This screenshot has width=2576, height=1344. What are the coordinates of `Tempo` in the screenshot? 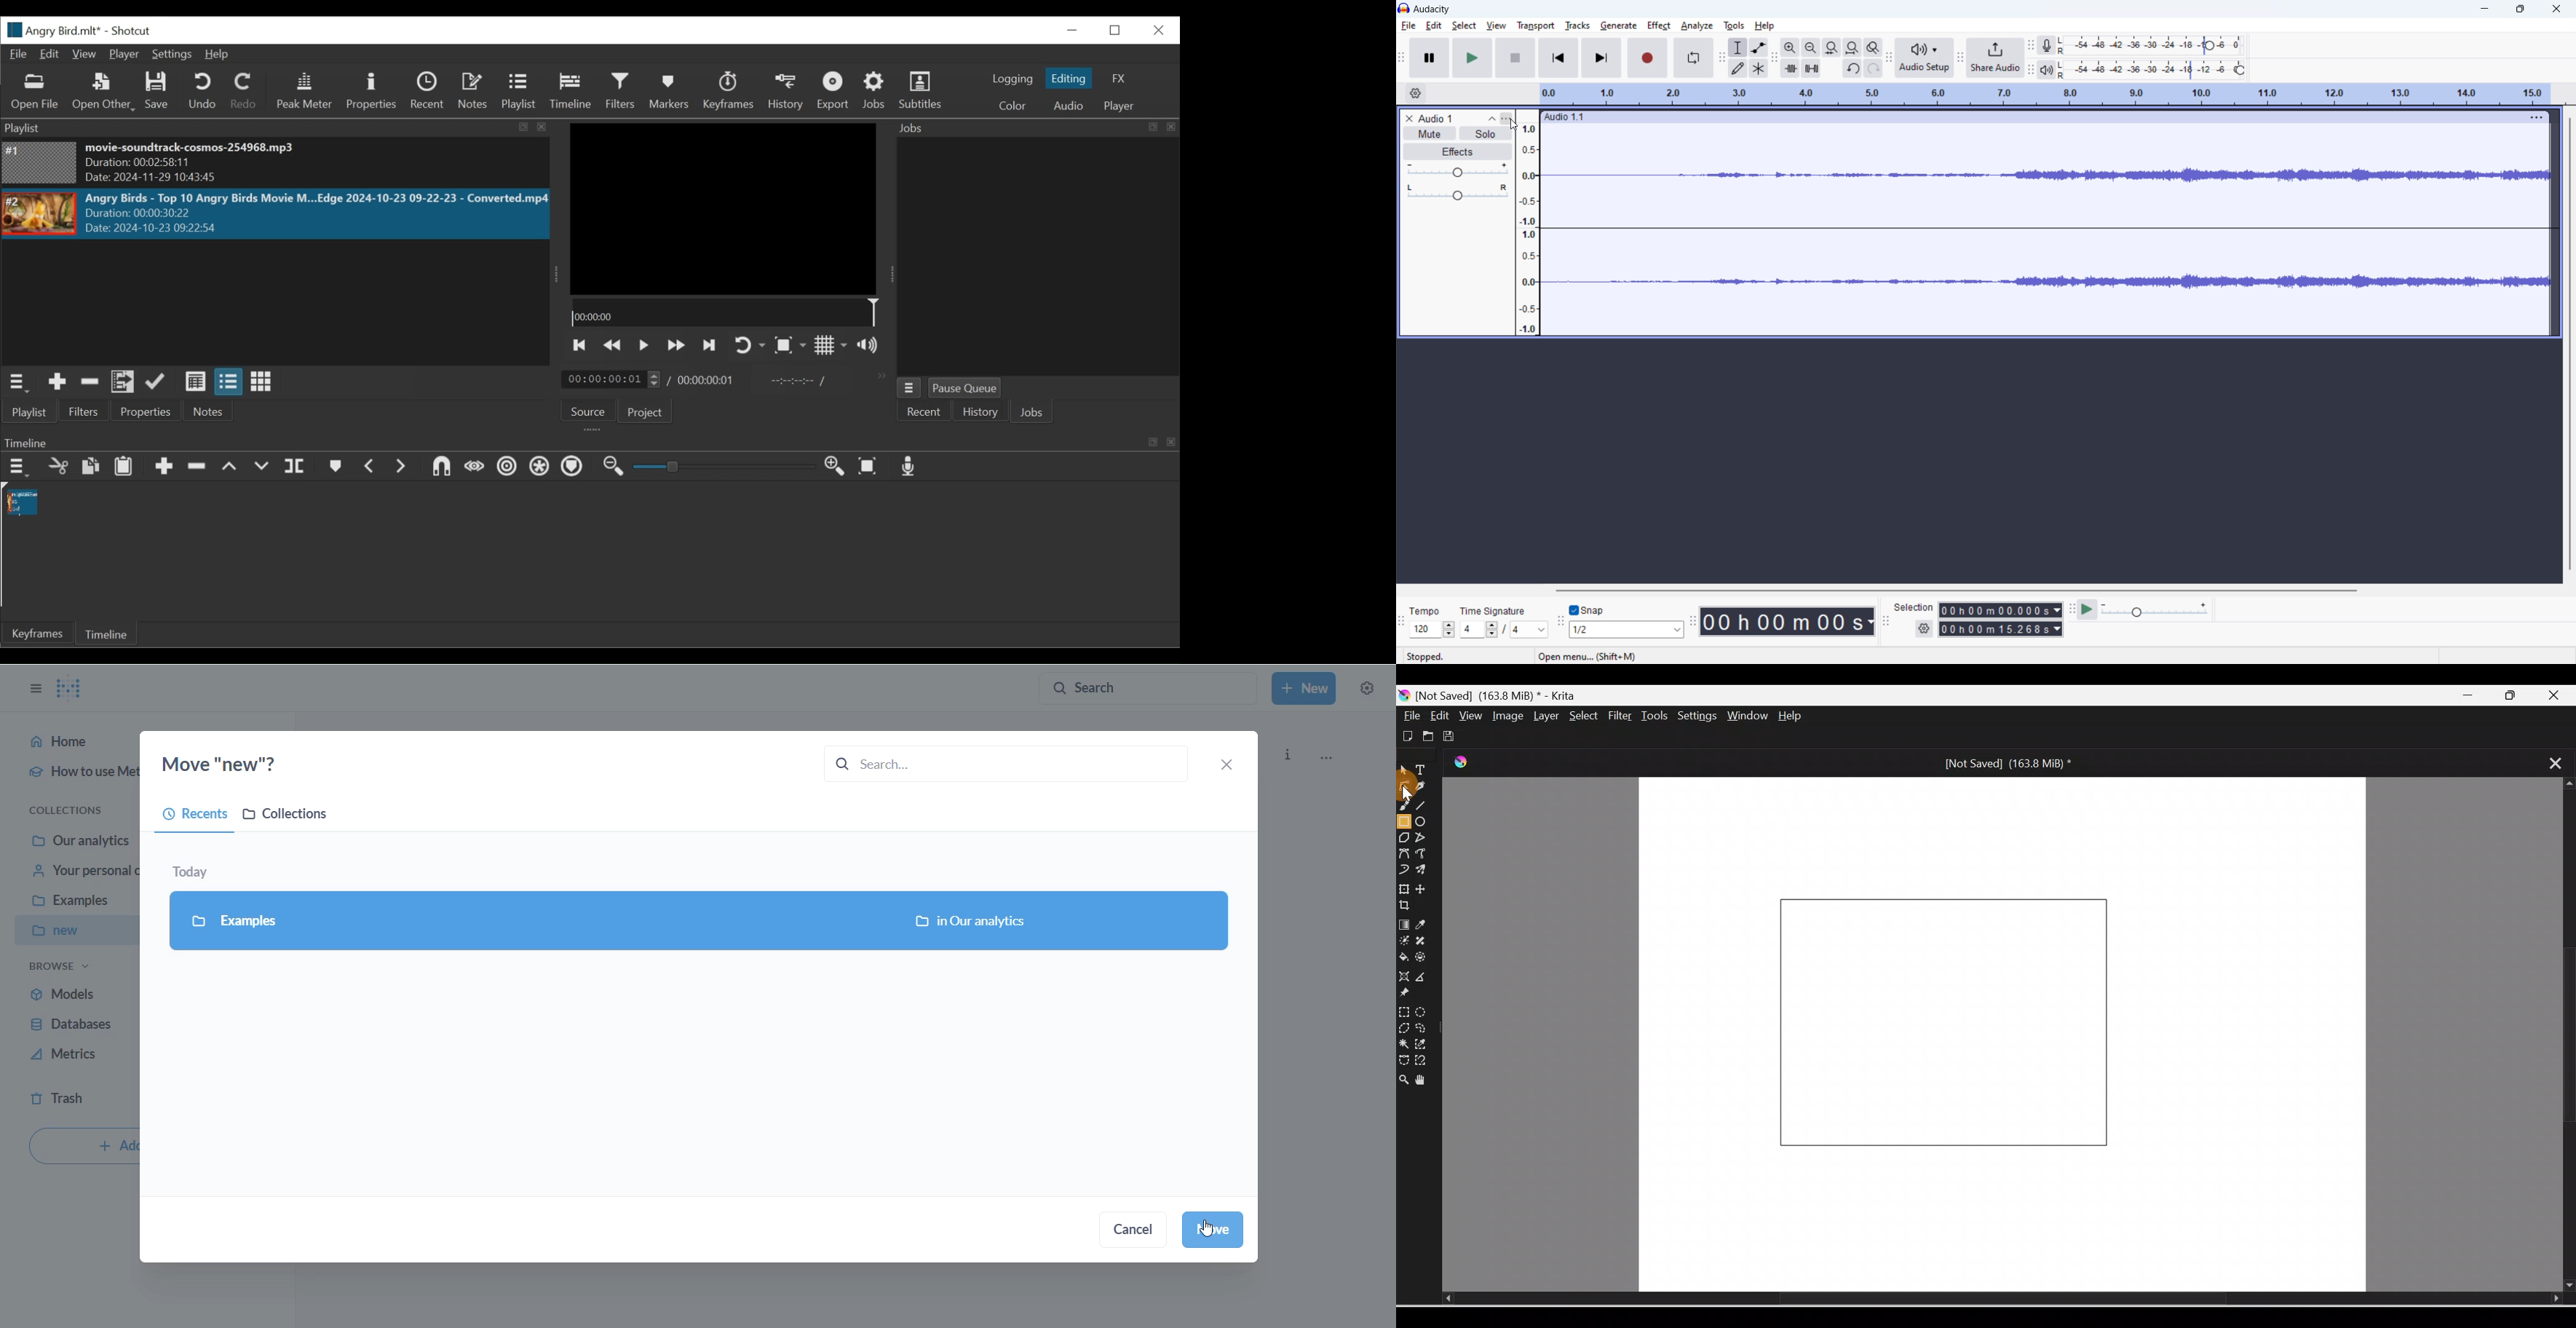 It's located at (1421, 608).